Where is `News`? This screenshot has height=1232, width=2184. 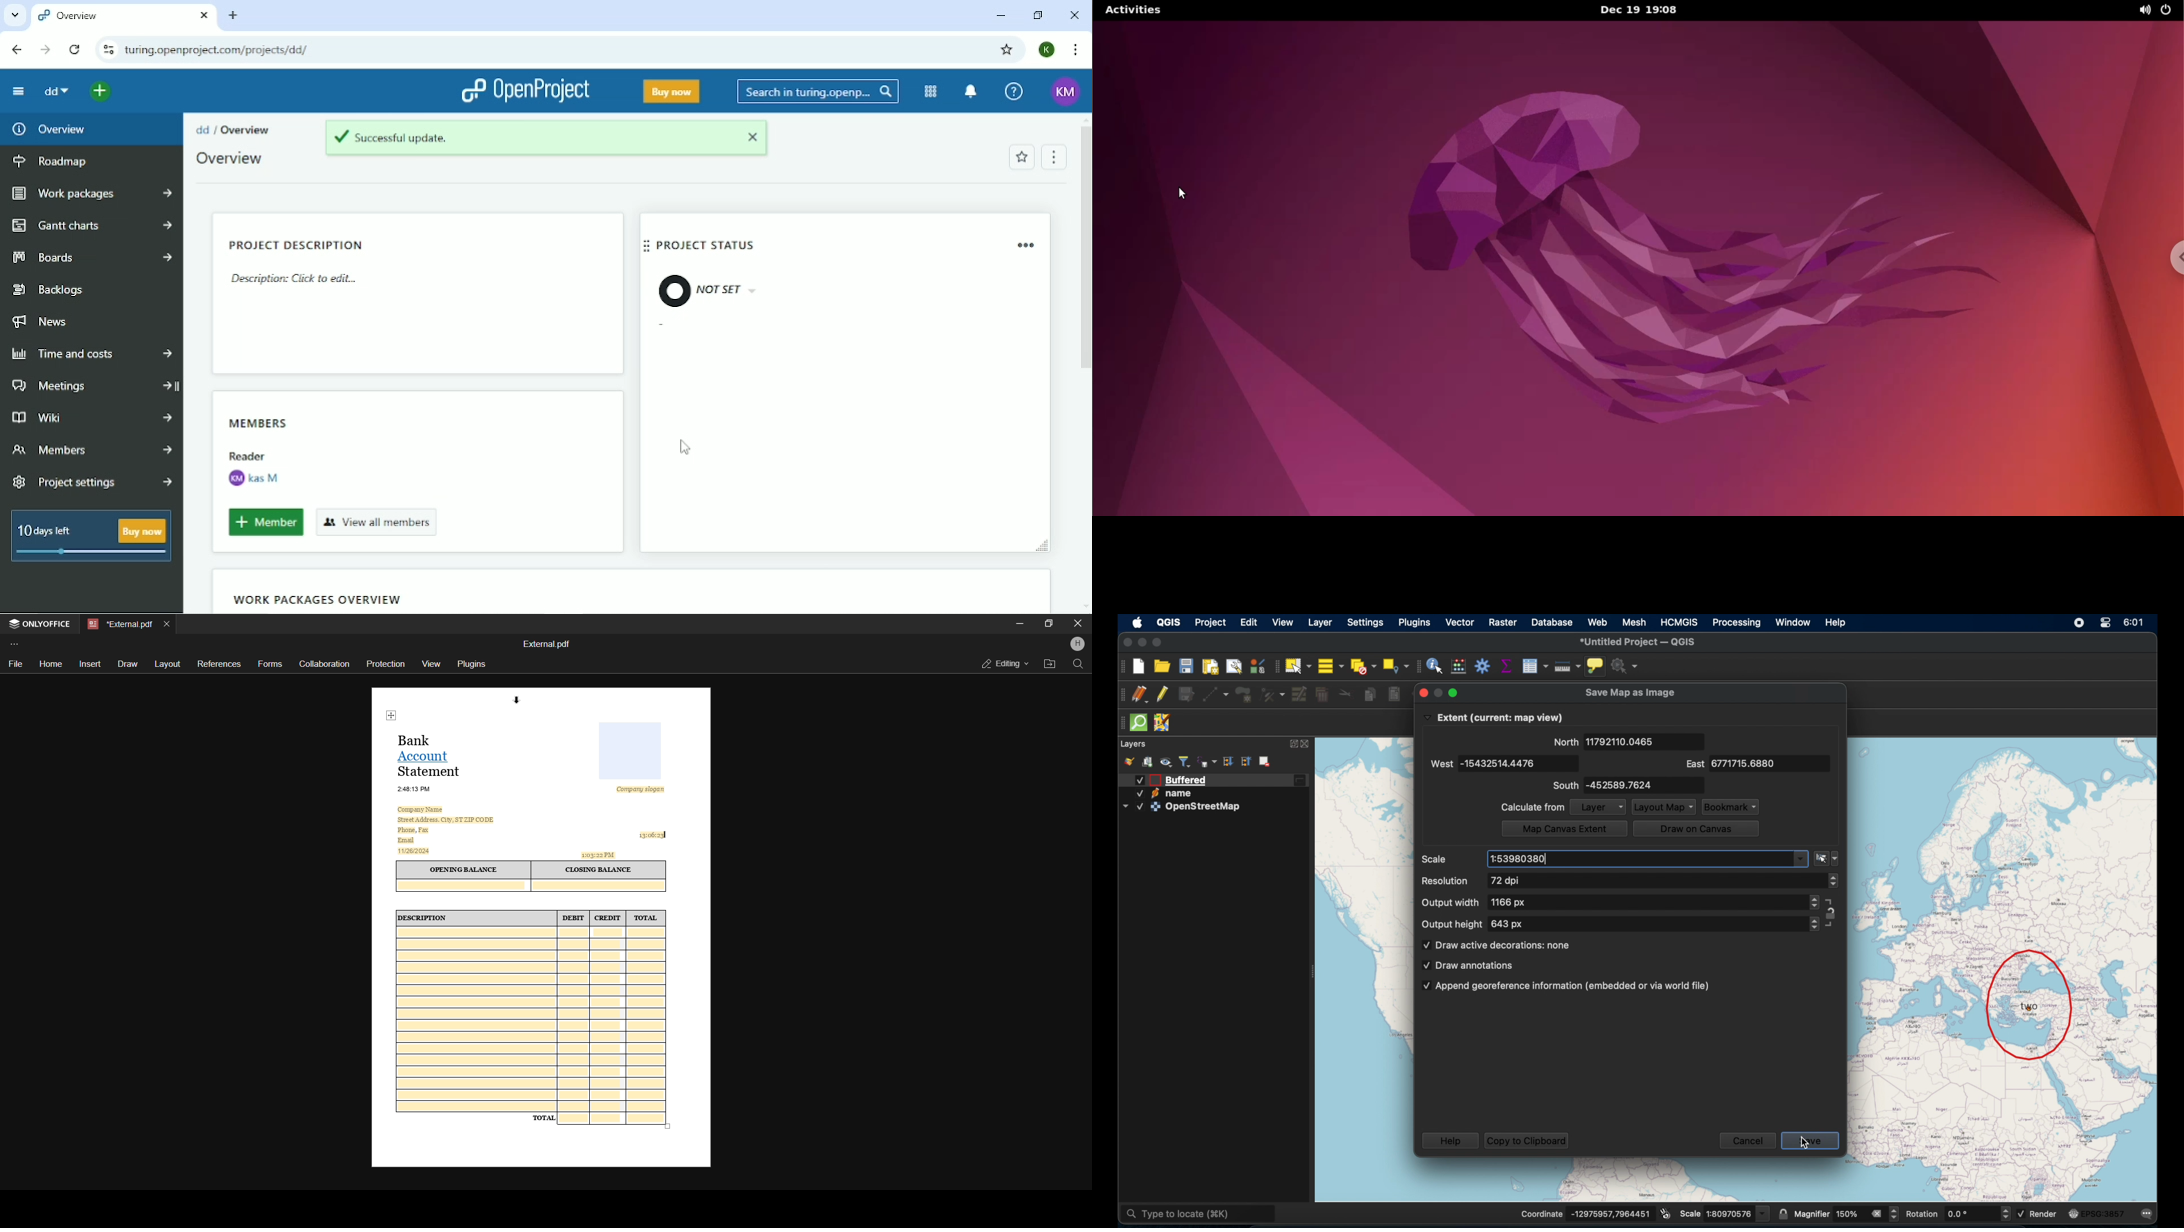
News is located at coordinates (45, 322).